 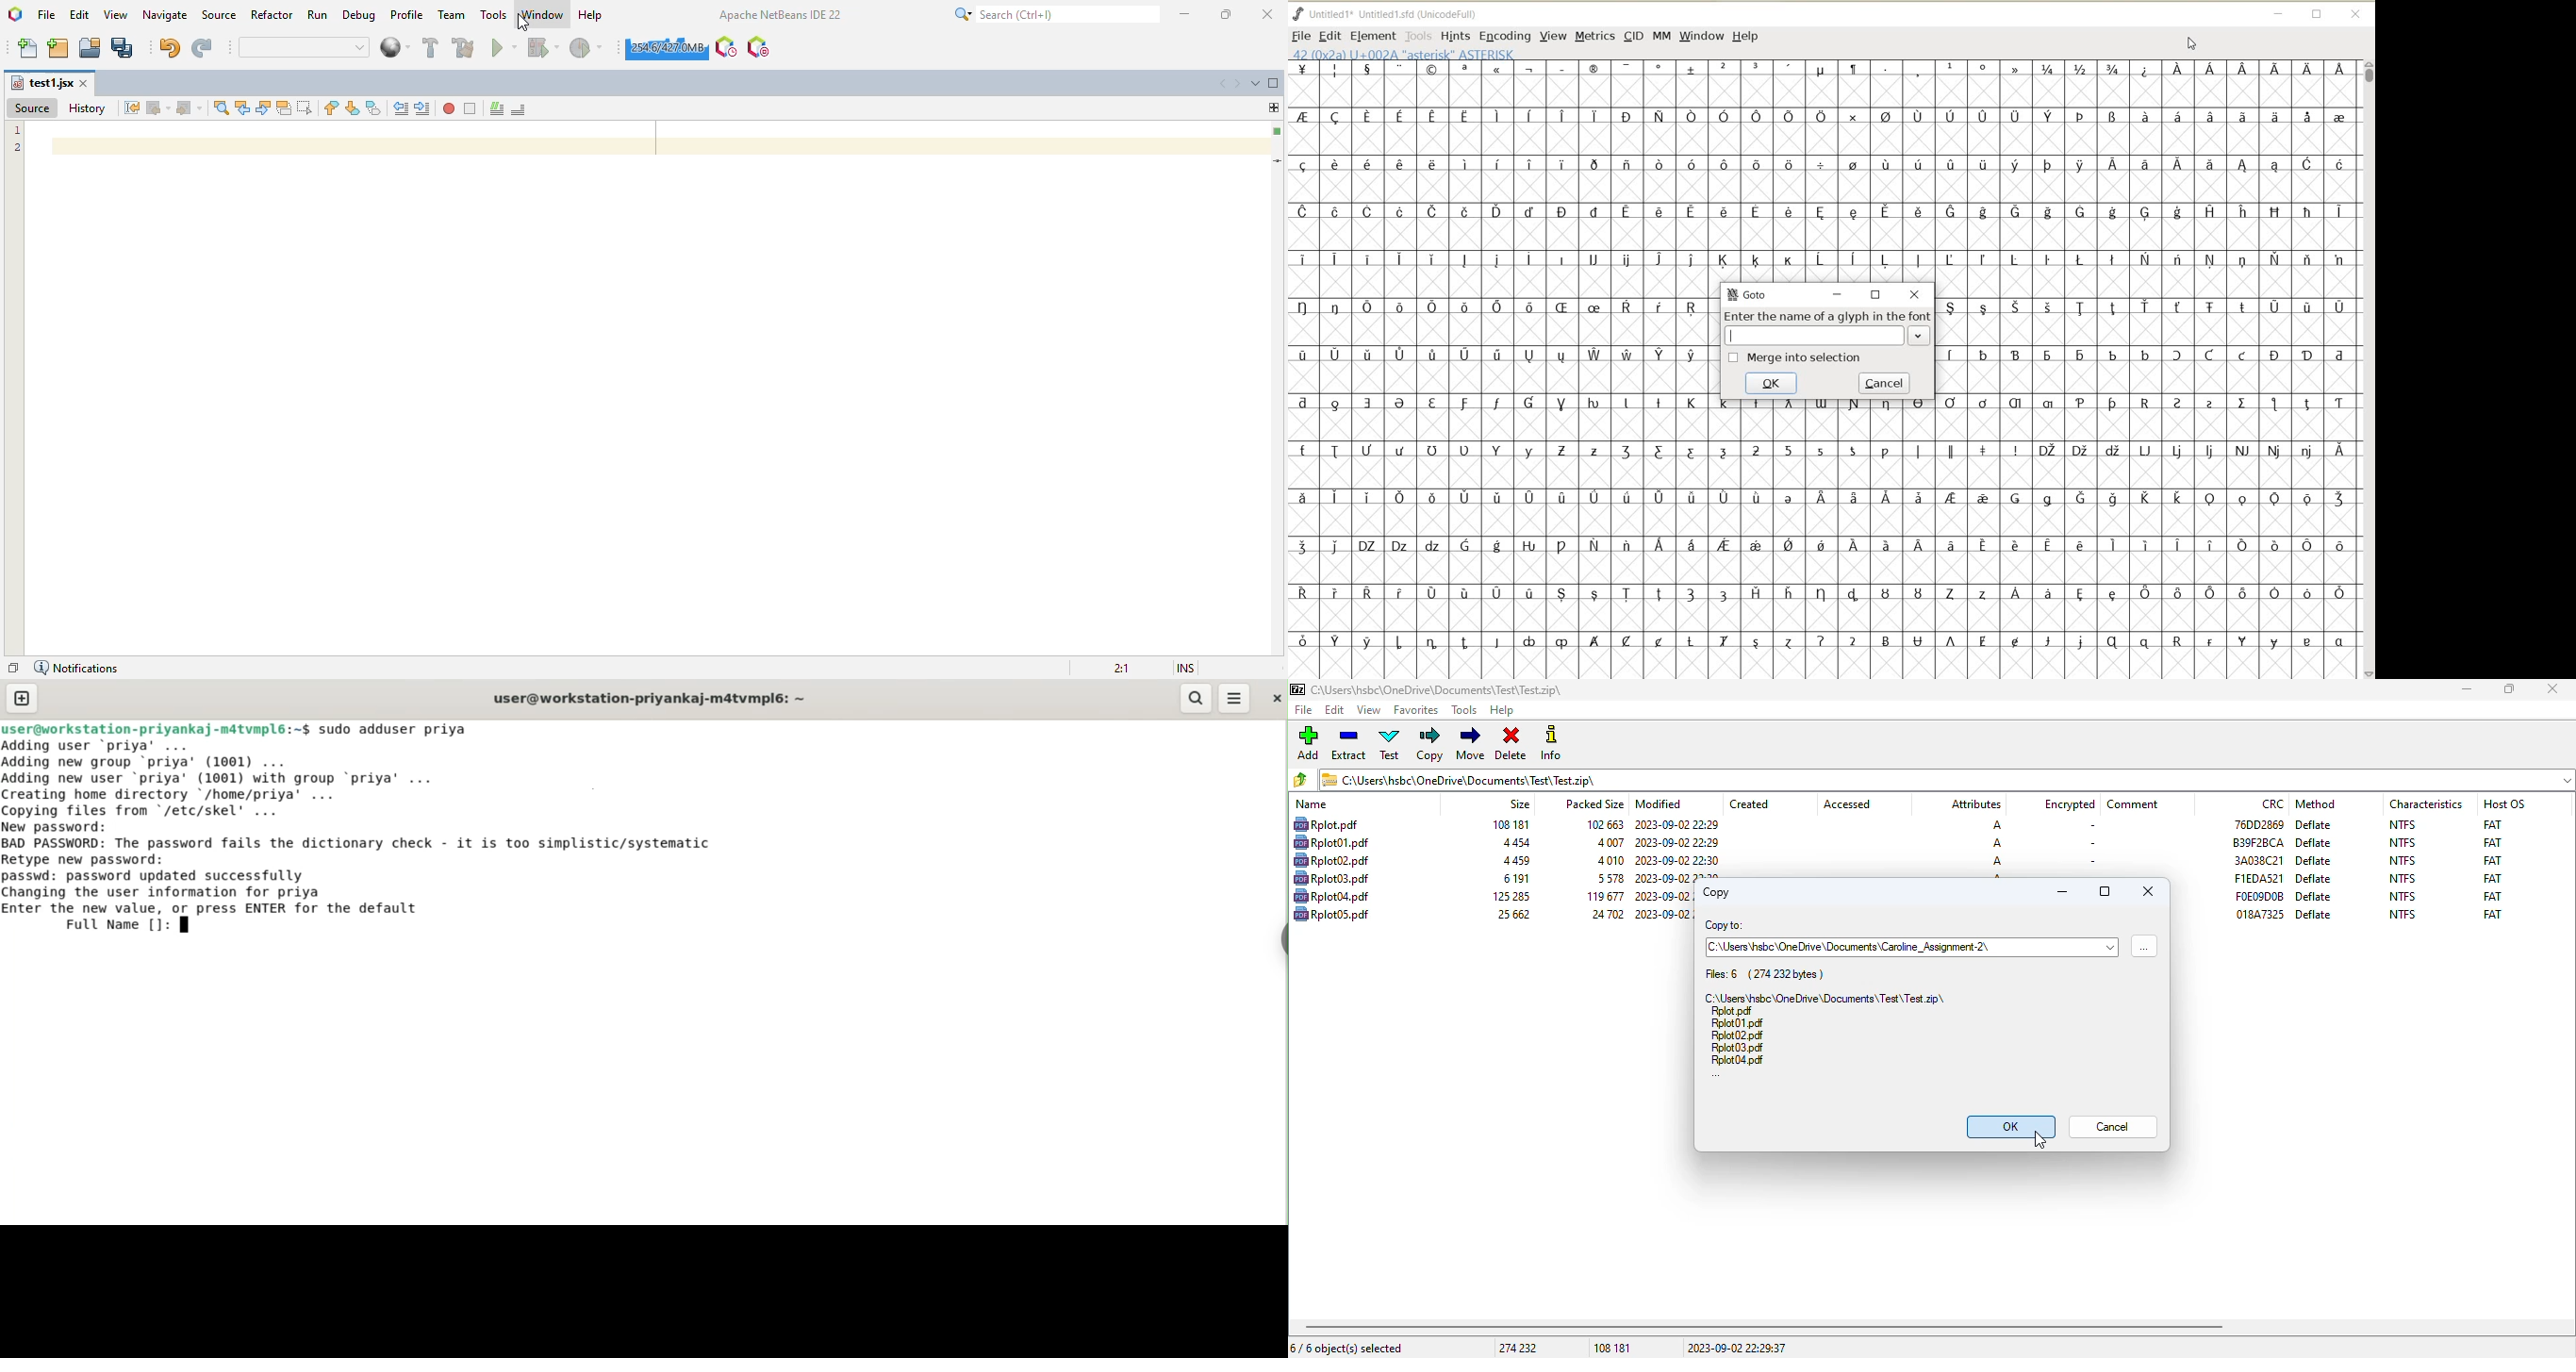 I want to click on VIEW, so click(x=1553, y=37).